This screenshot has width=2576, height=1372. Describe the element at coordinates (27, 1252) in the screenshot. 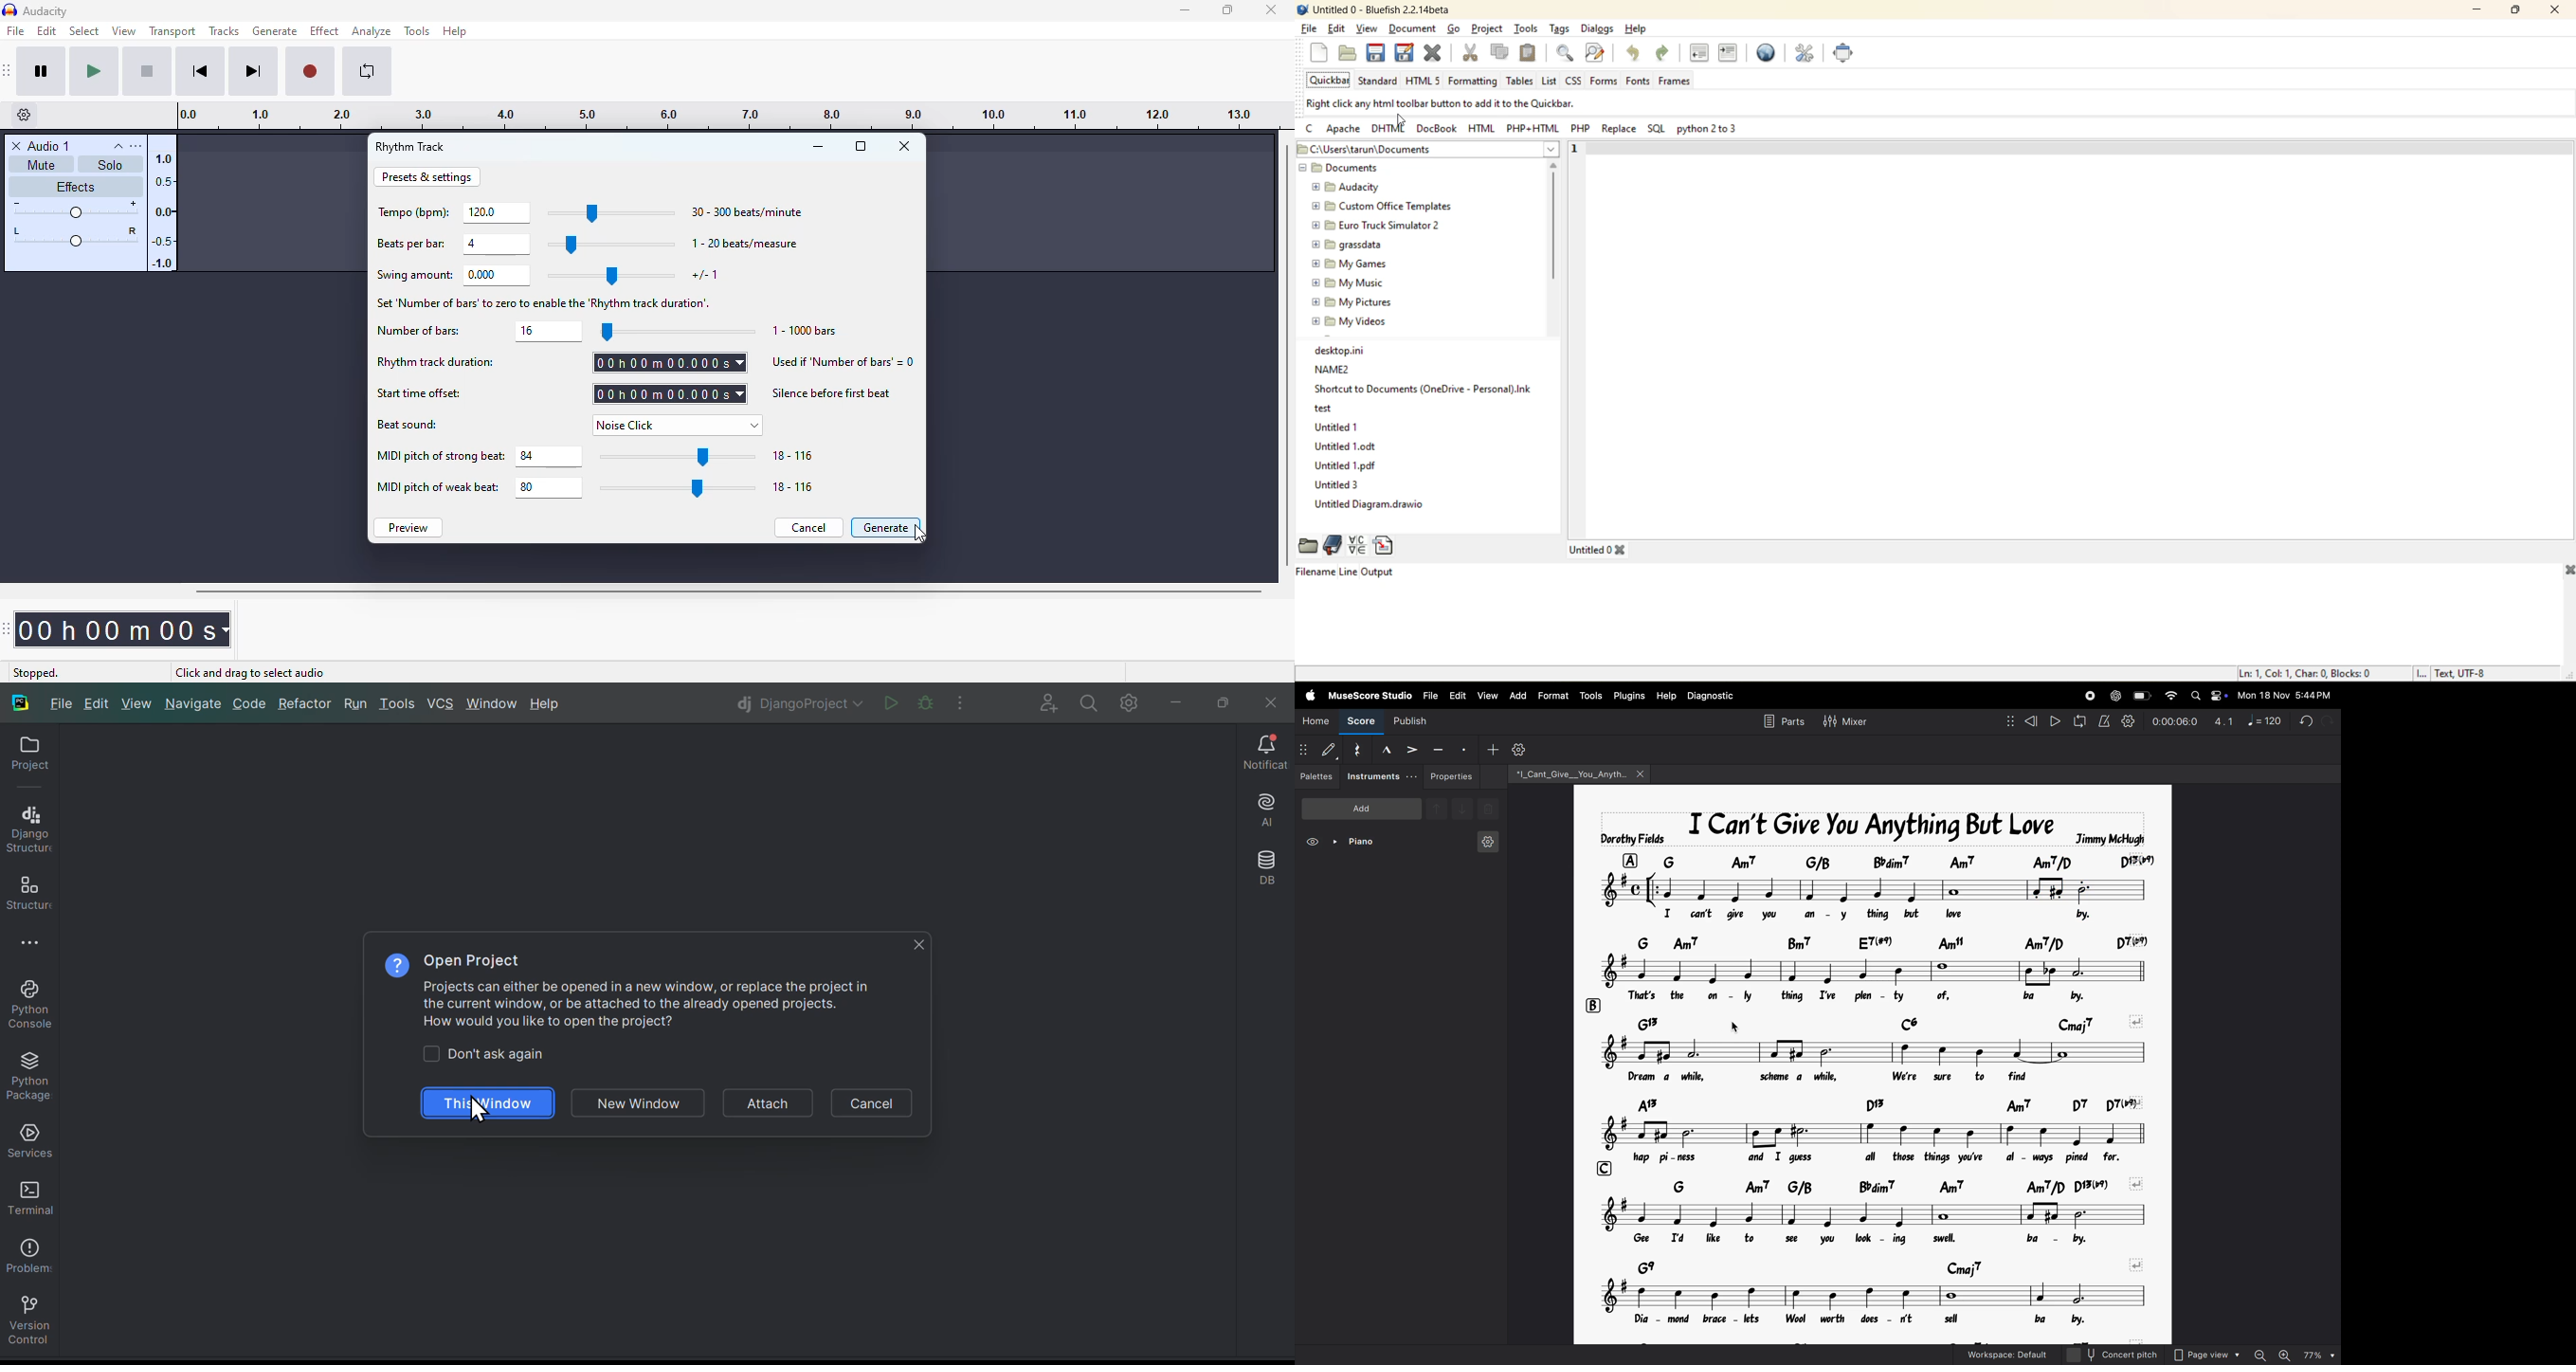

I see `Problems` at that location.